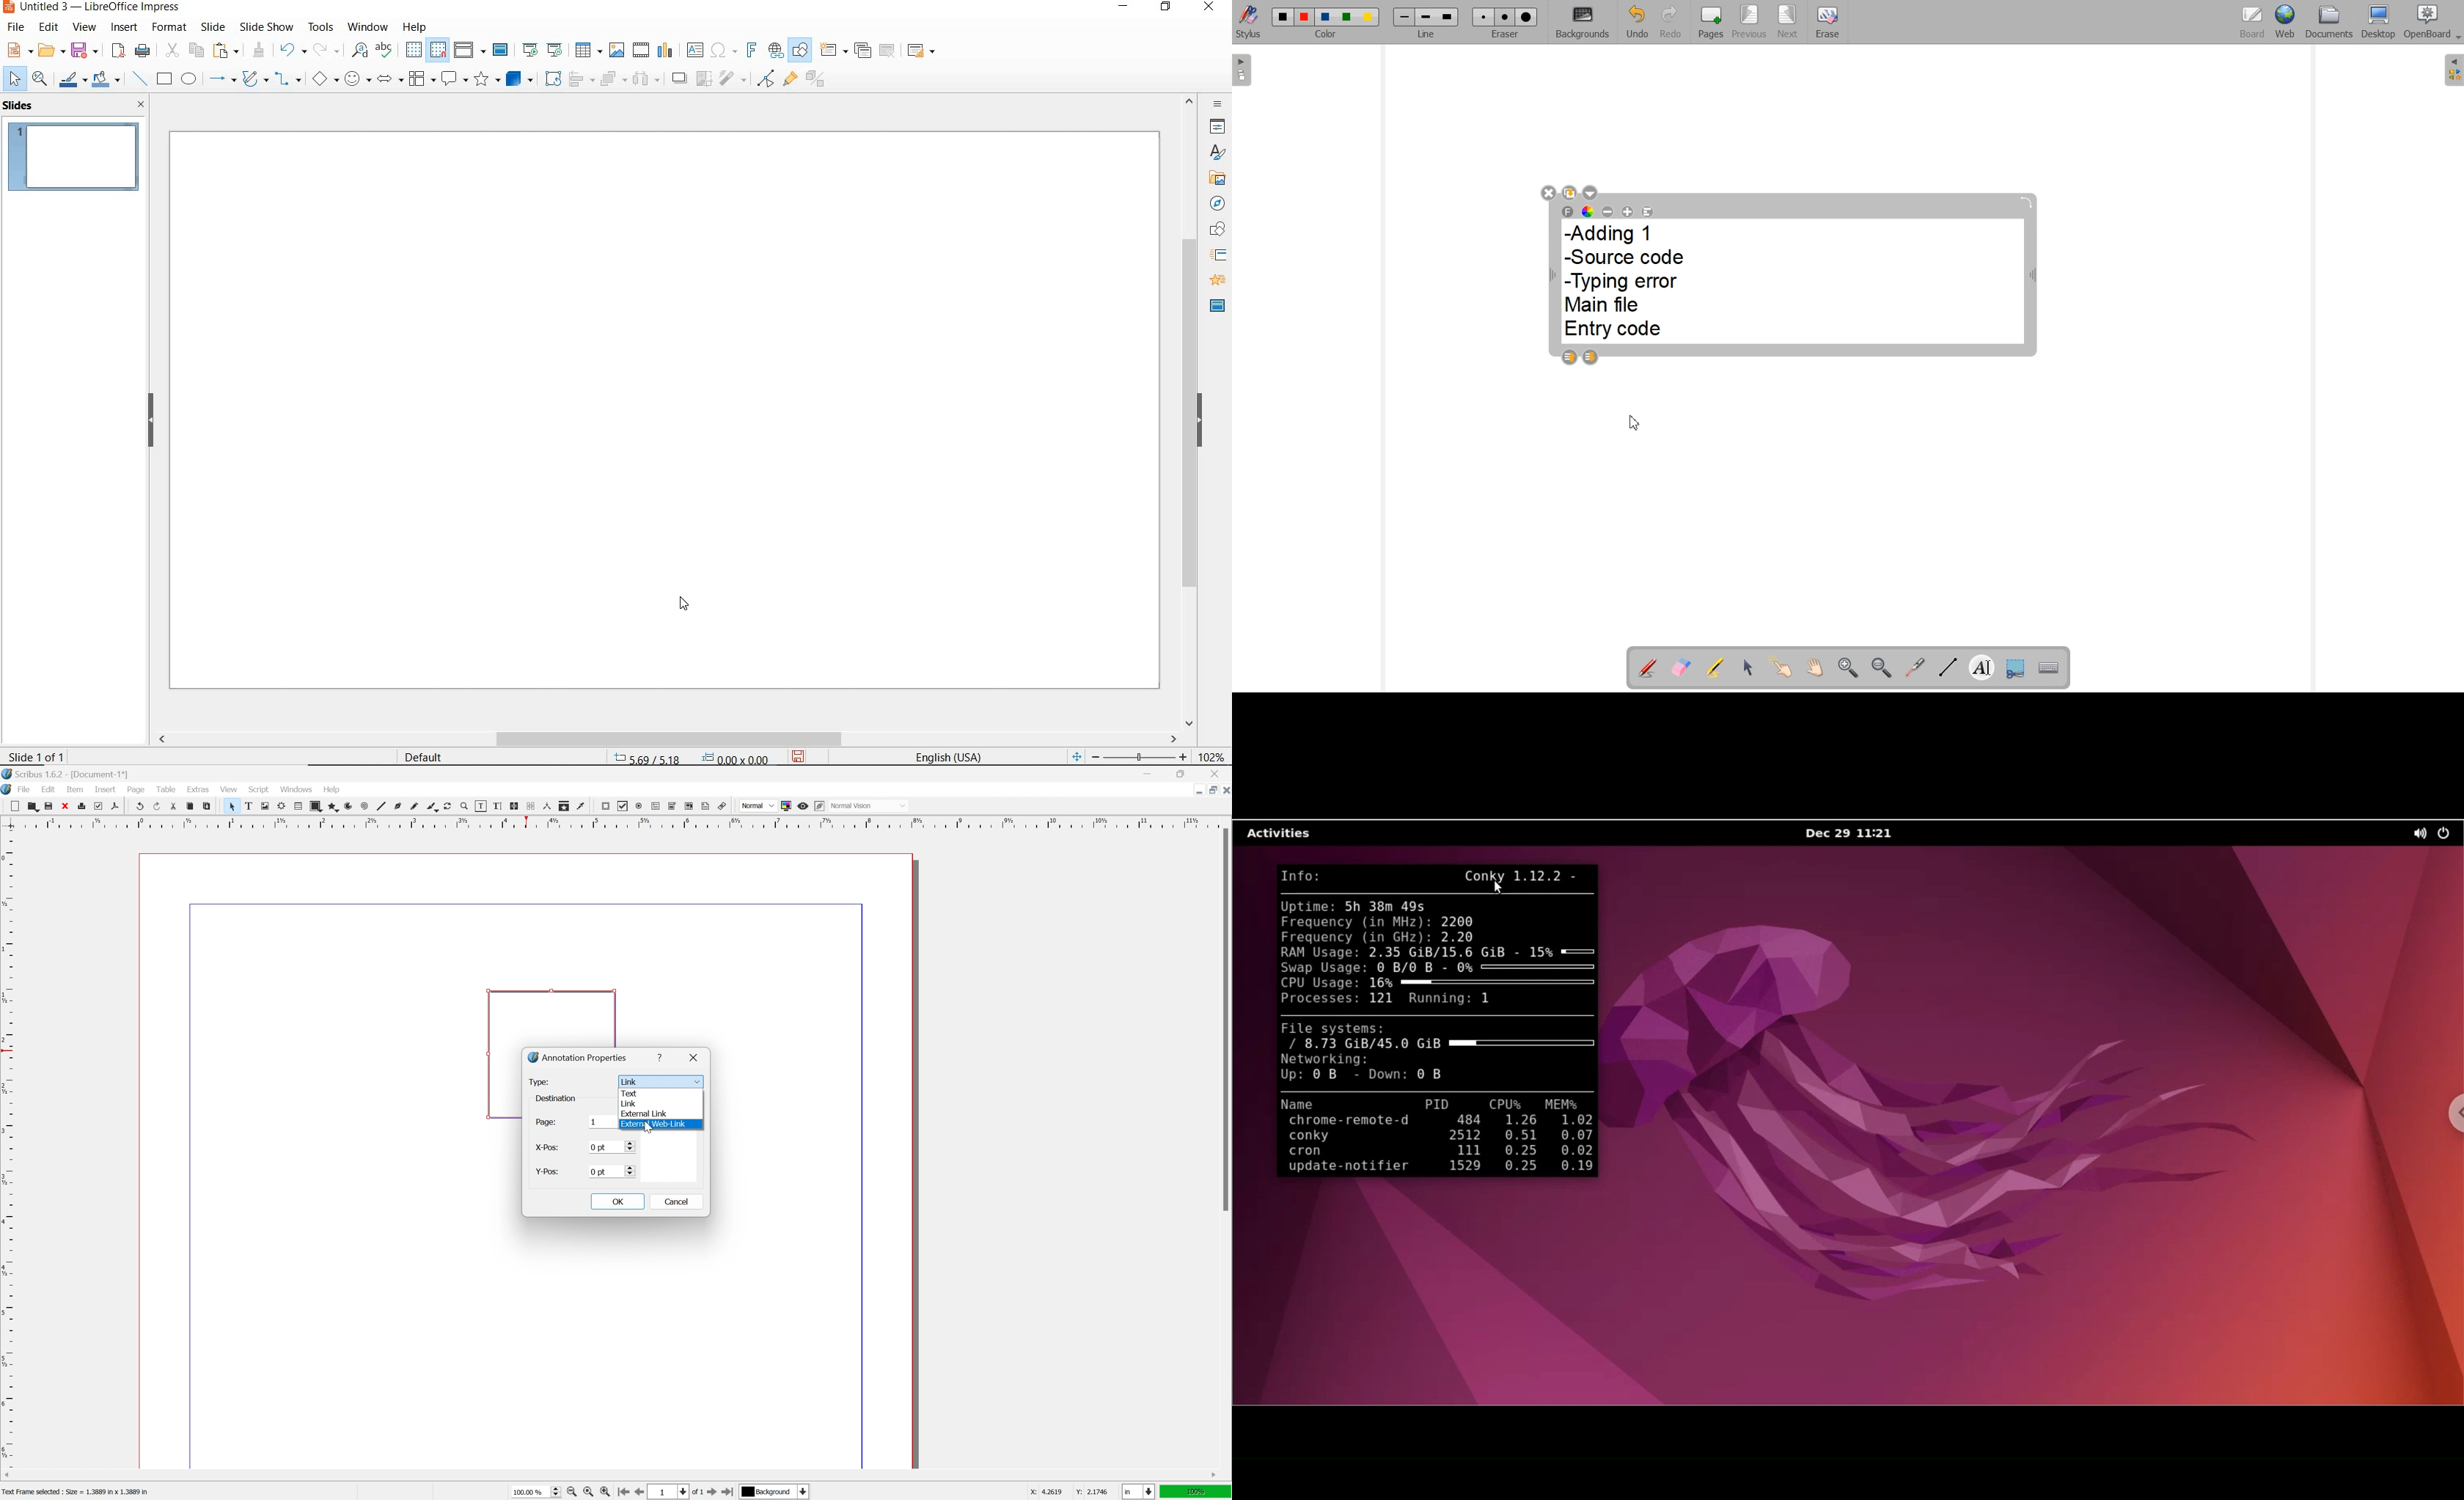 The width and height of the screenshot is (2464, 1512). What do you see at coordinates (14, 806) in the screenshot?
I see `new` at bounding box center [14, 806].